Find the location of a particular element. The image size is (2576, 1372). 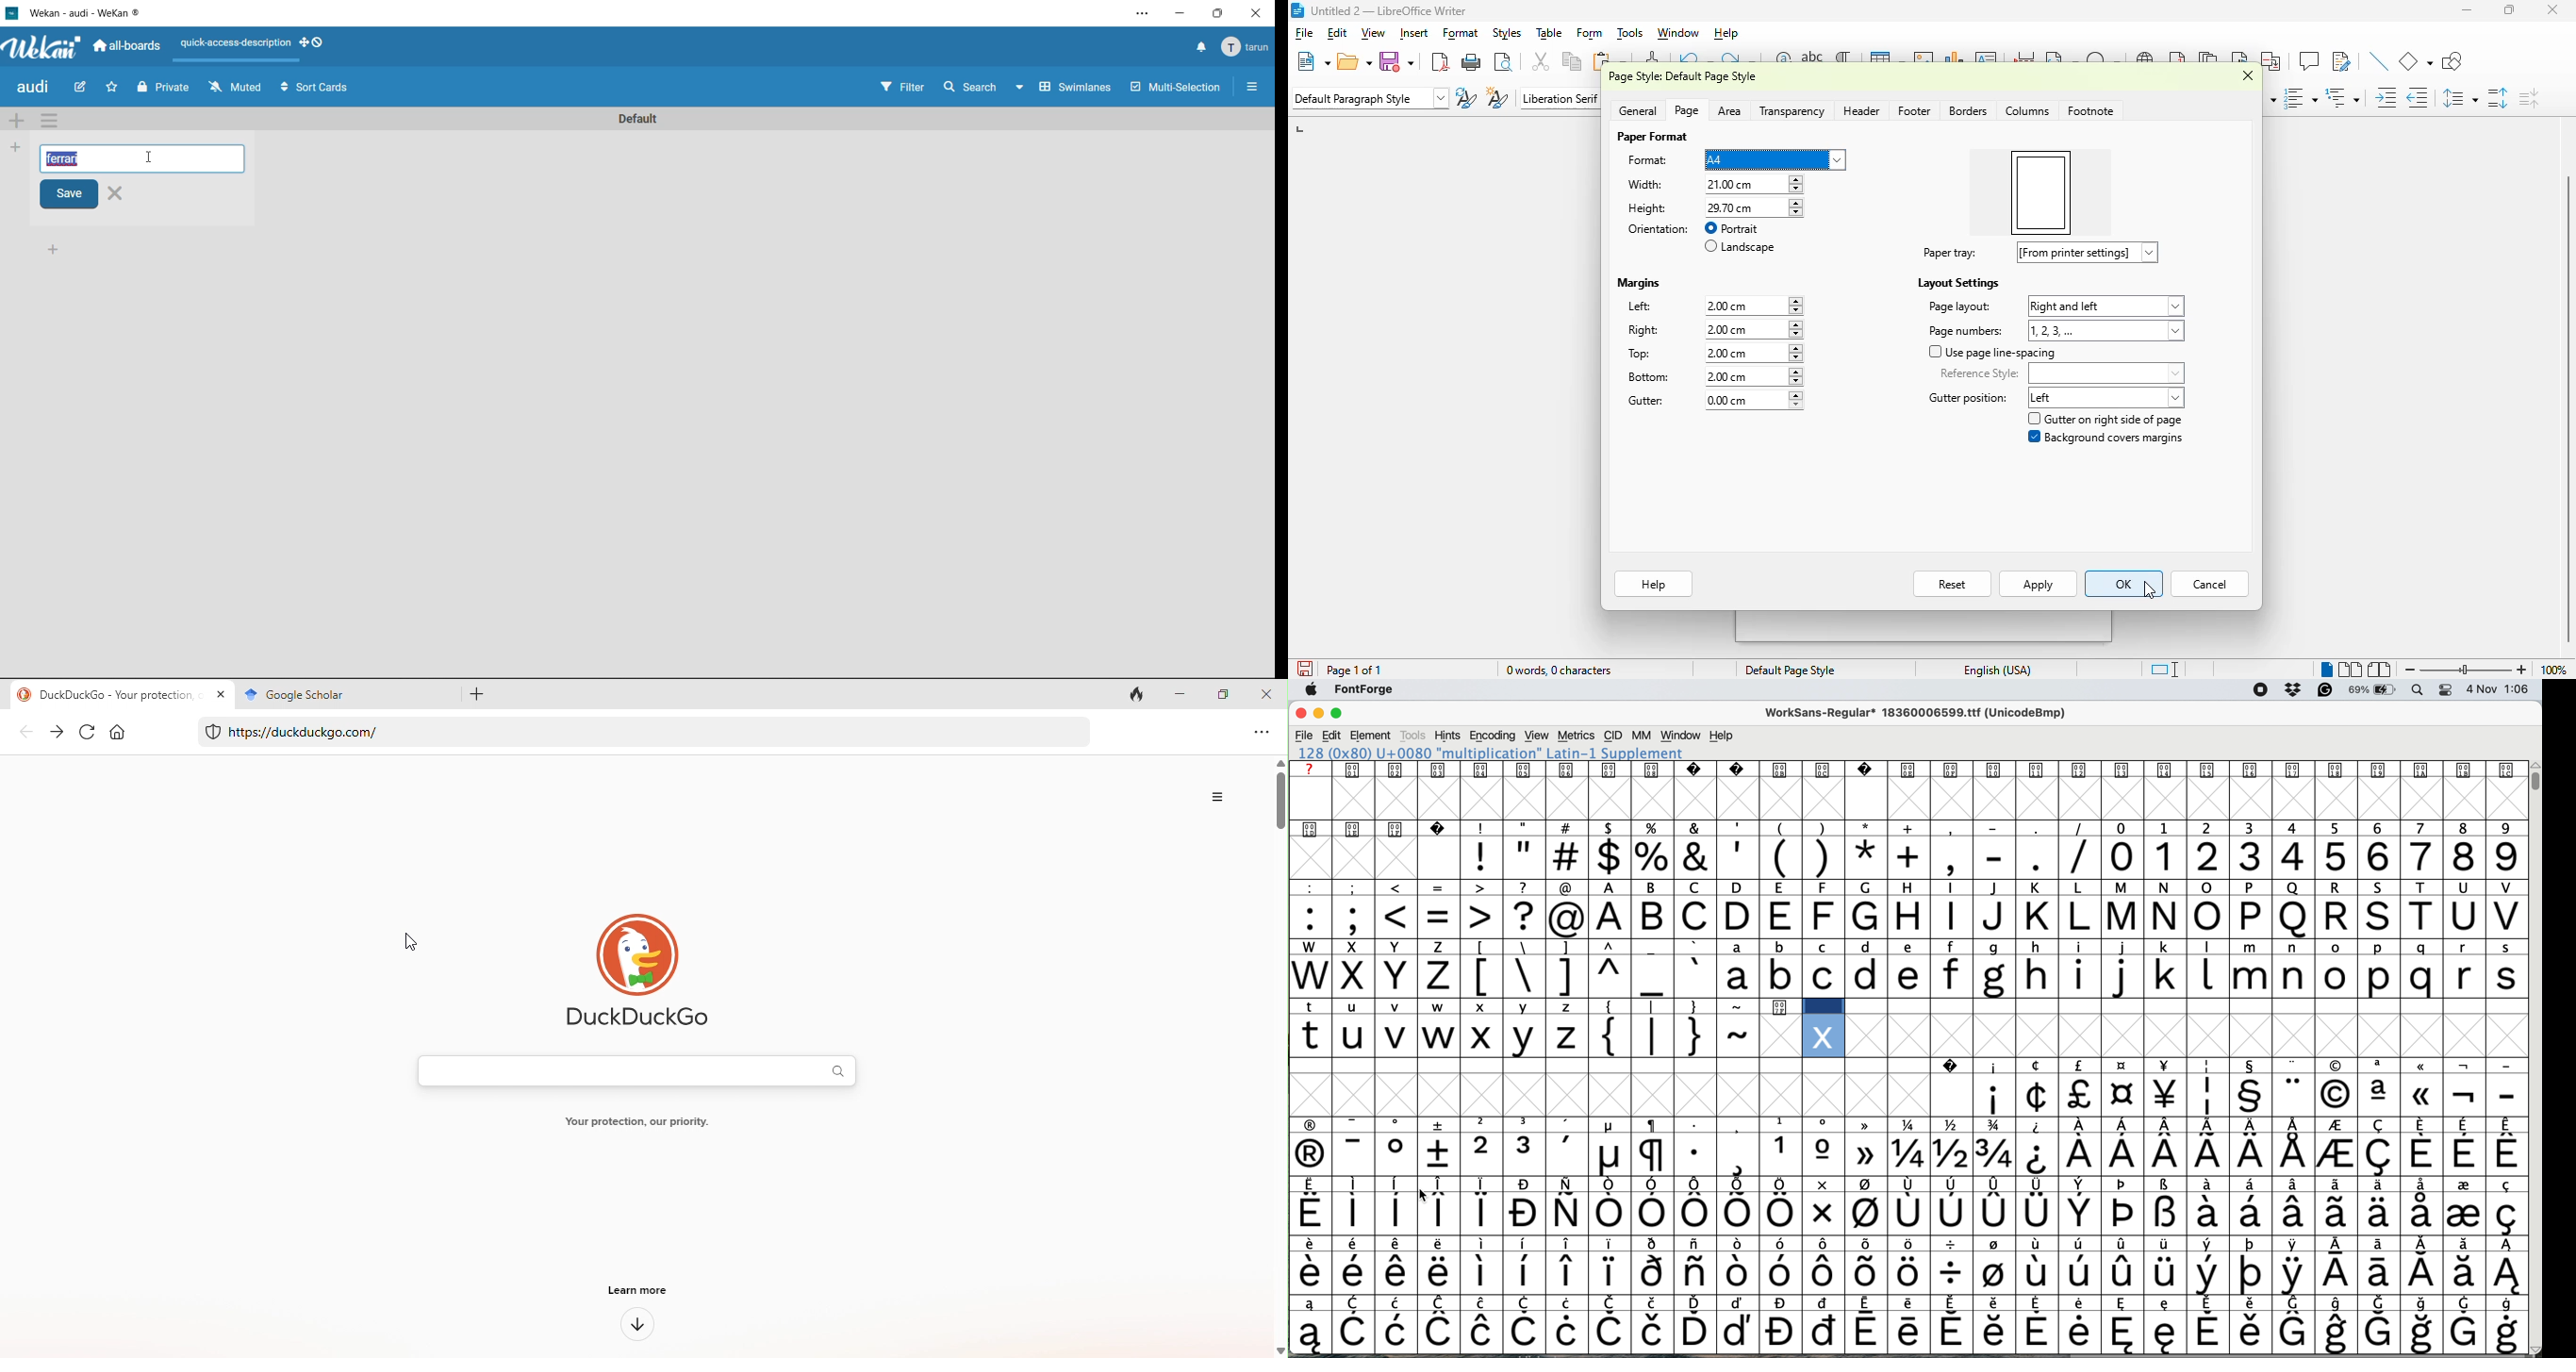

Save is located at coordinates (66, 195).